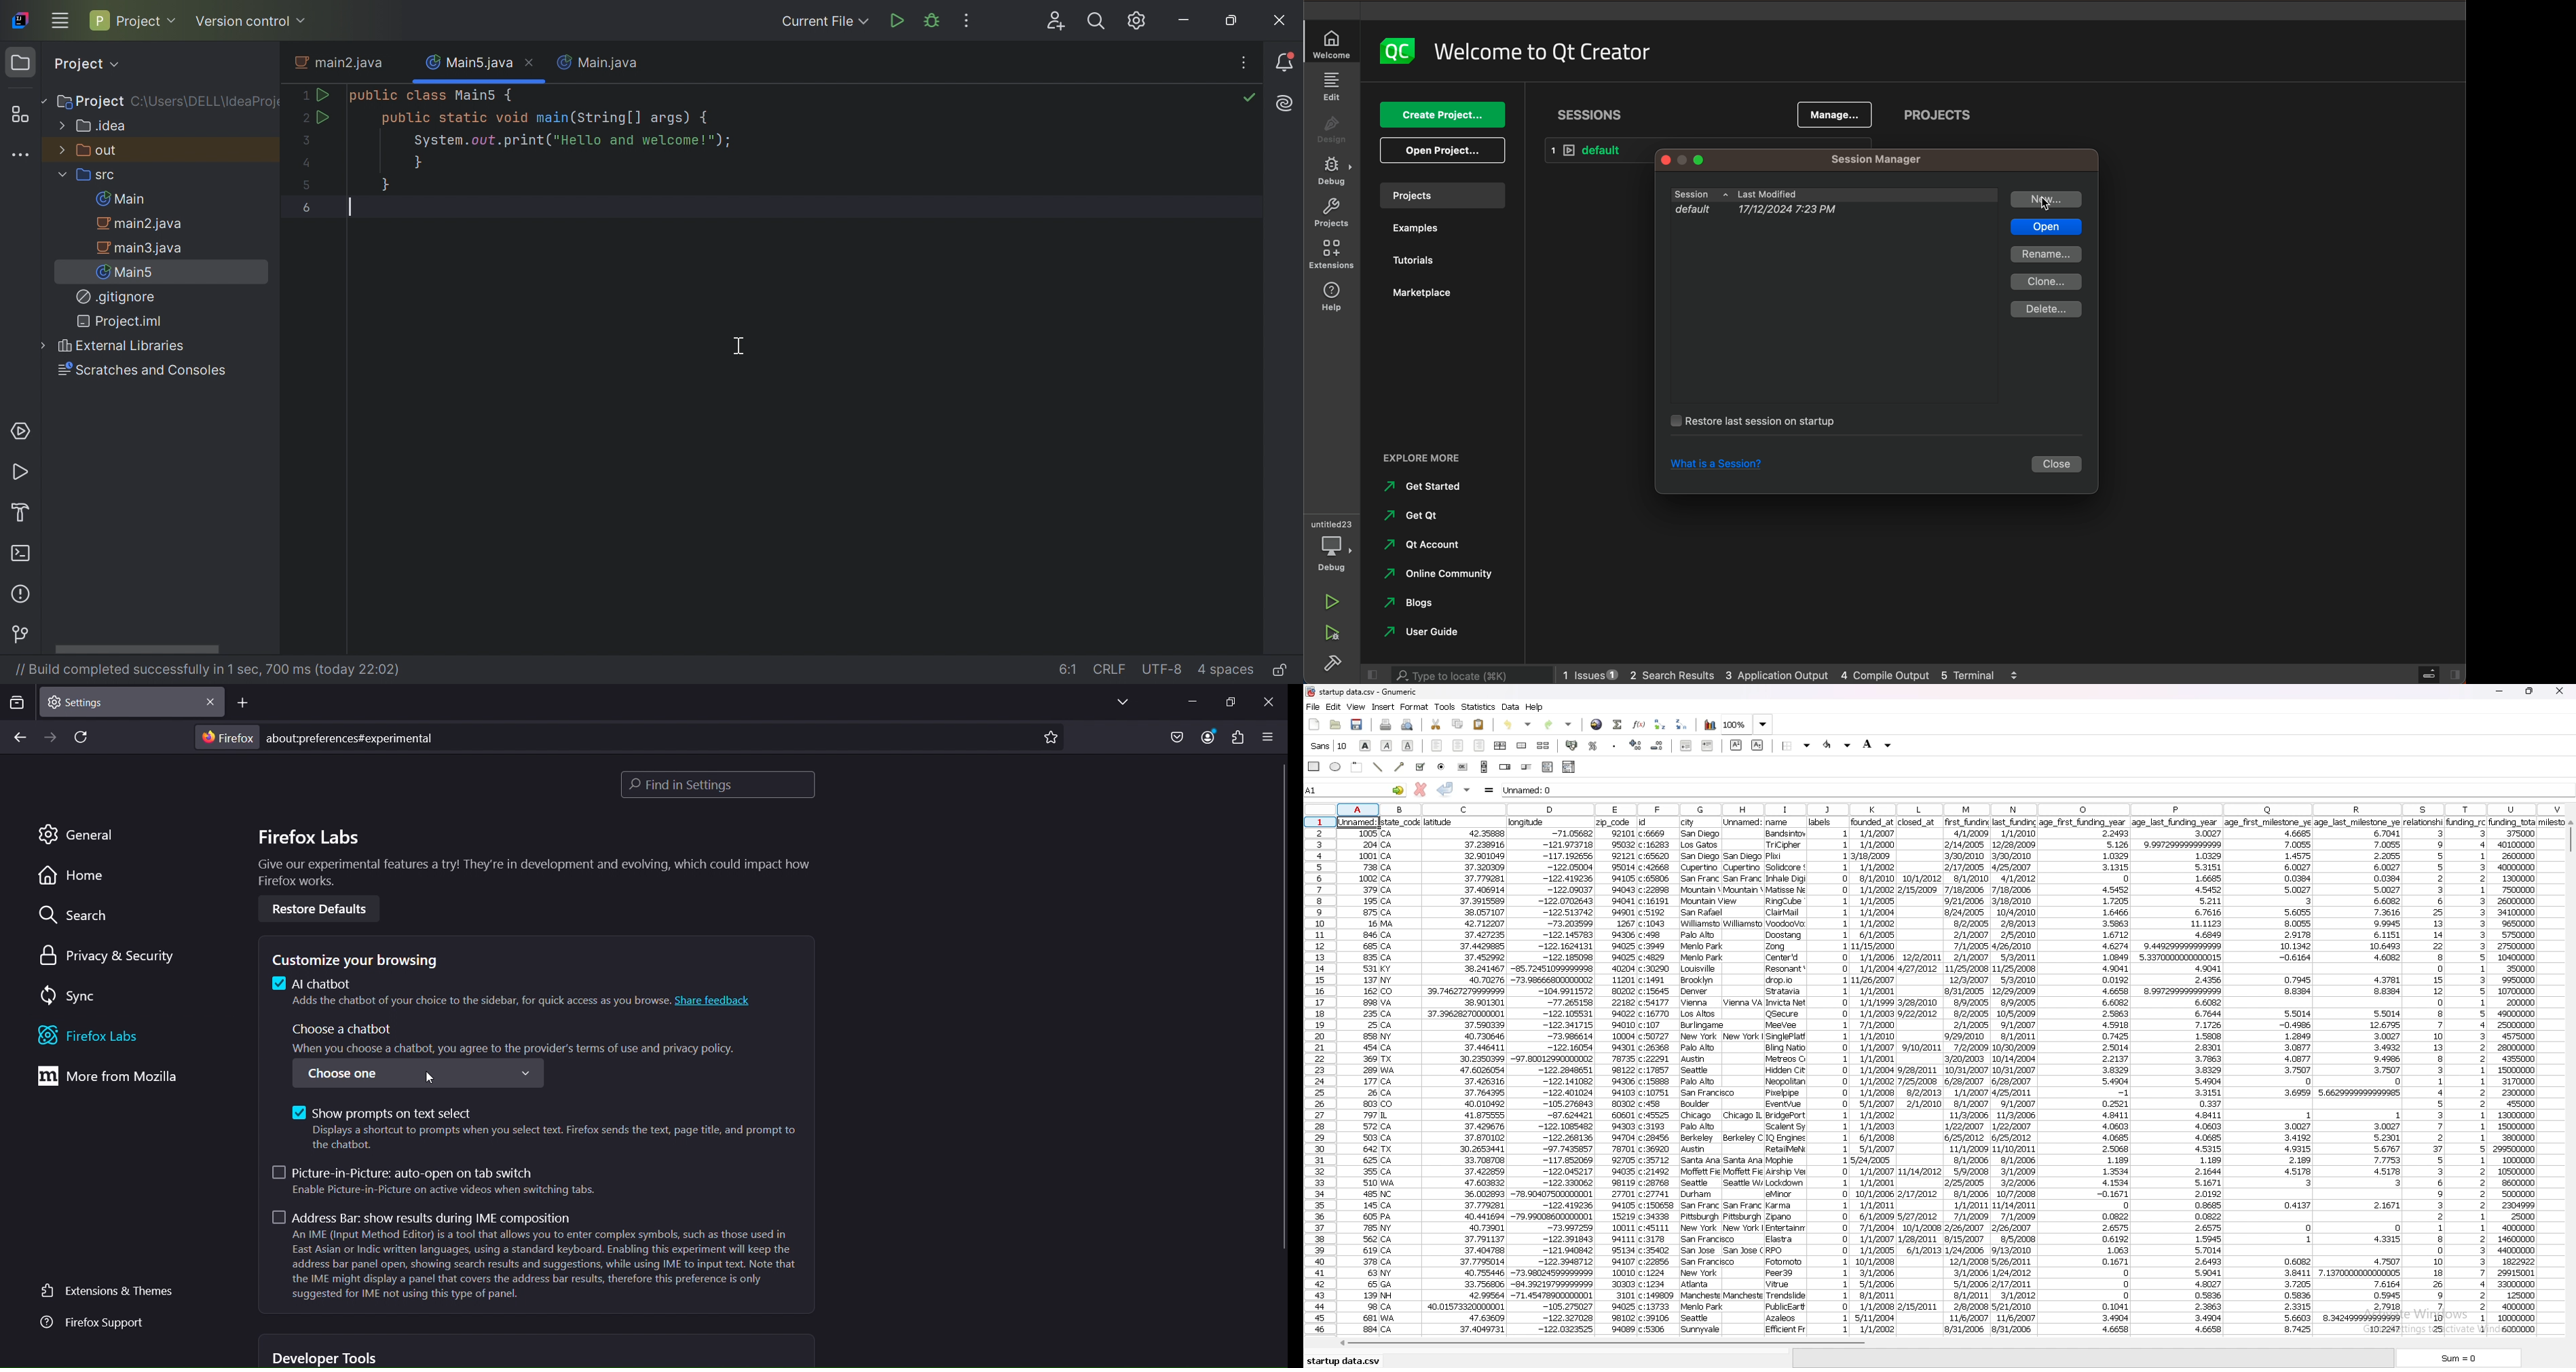  Describe the element at coordinates (1230, 703) in the screenshot. I see `restore down` at that location.